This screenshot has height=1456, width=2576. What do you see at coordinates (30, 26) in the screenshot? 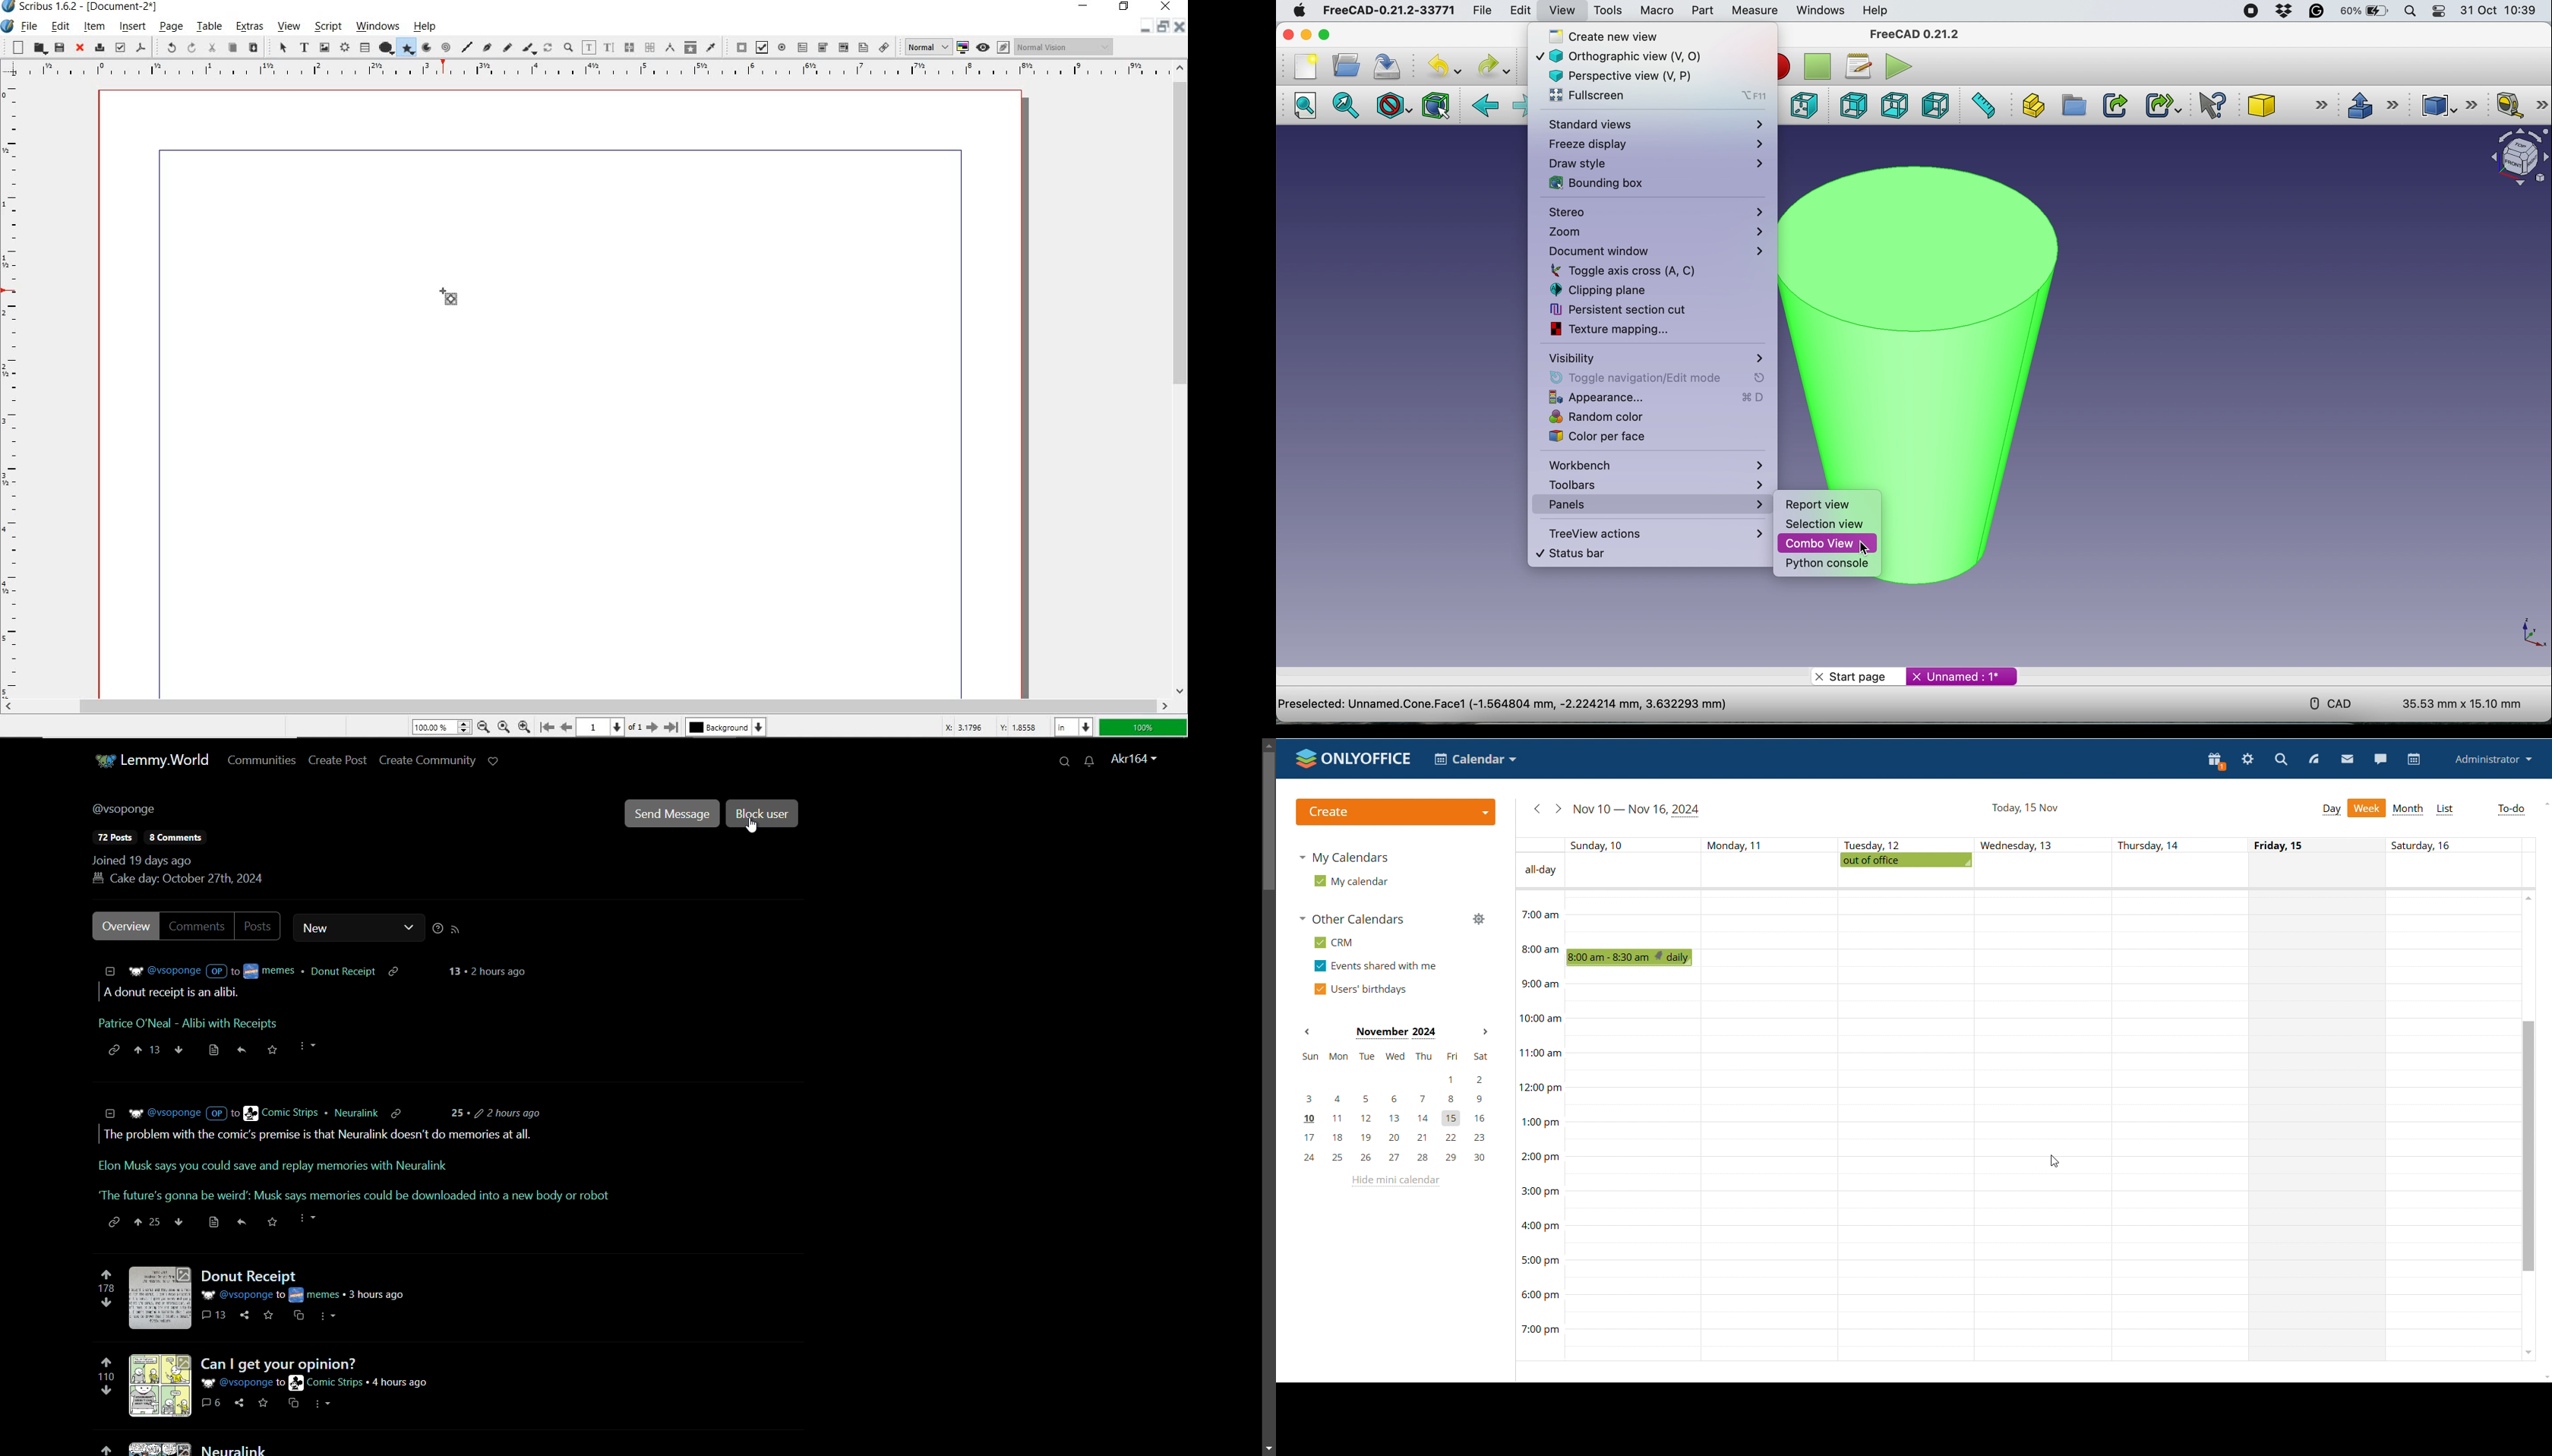
I see `file` at bounding box center [30, 26].